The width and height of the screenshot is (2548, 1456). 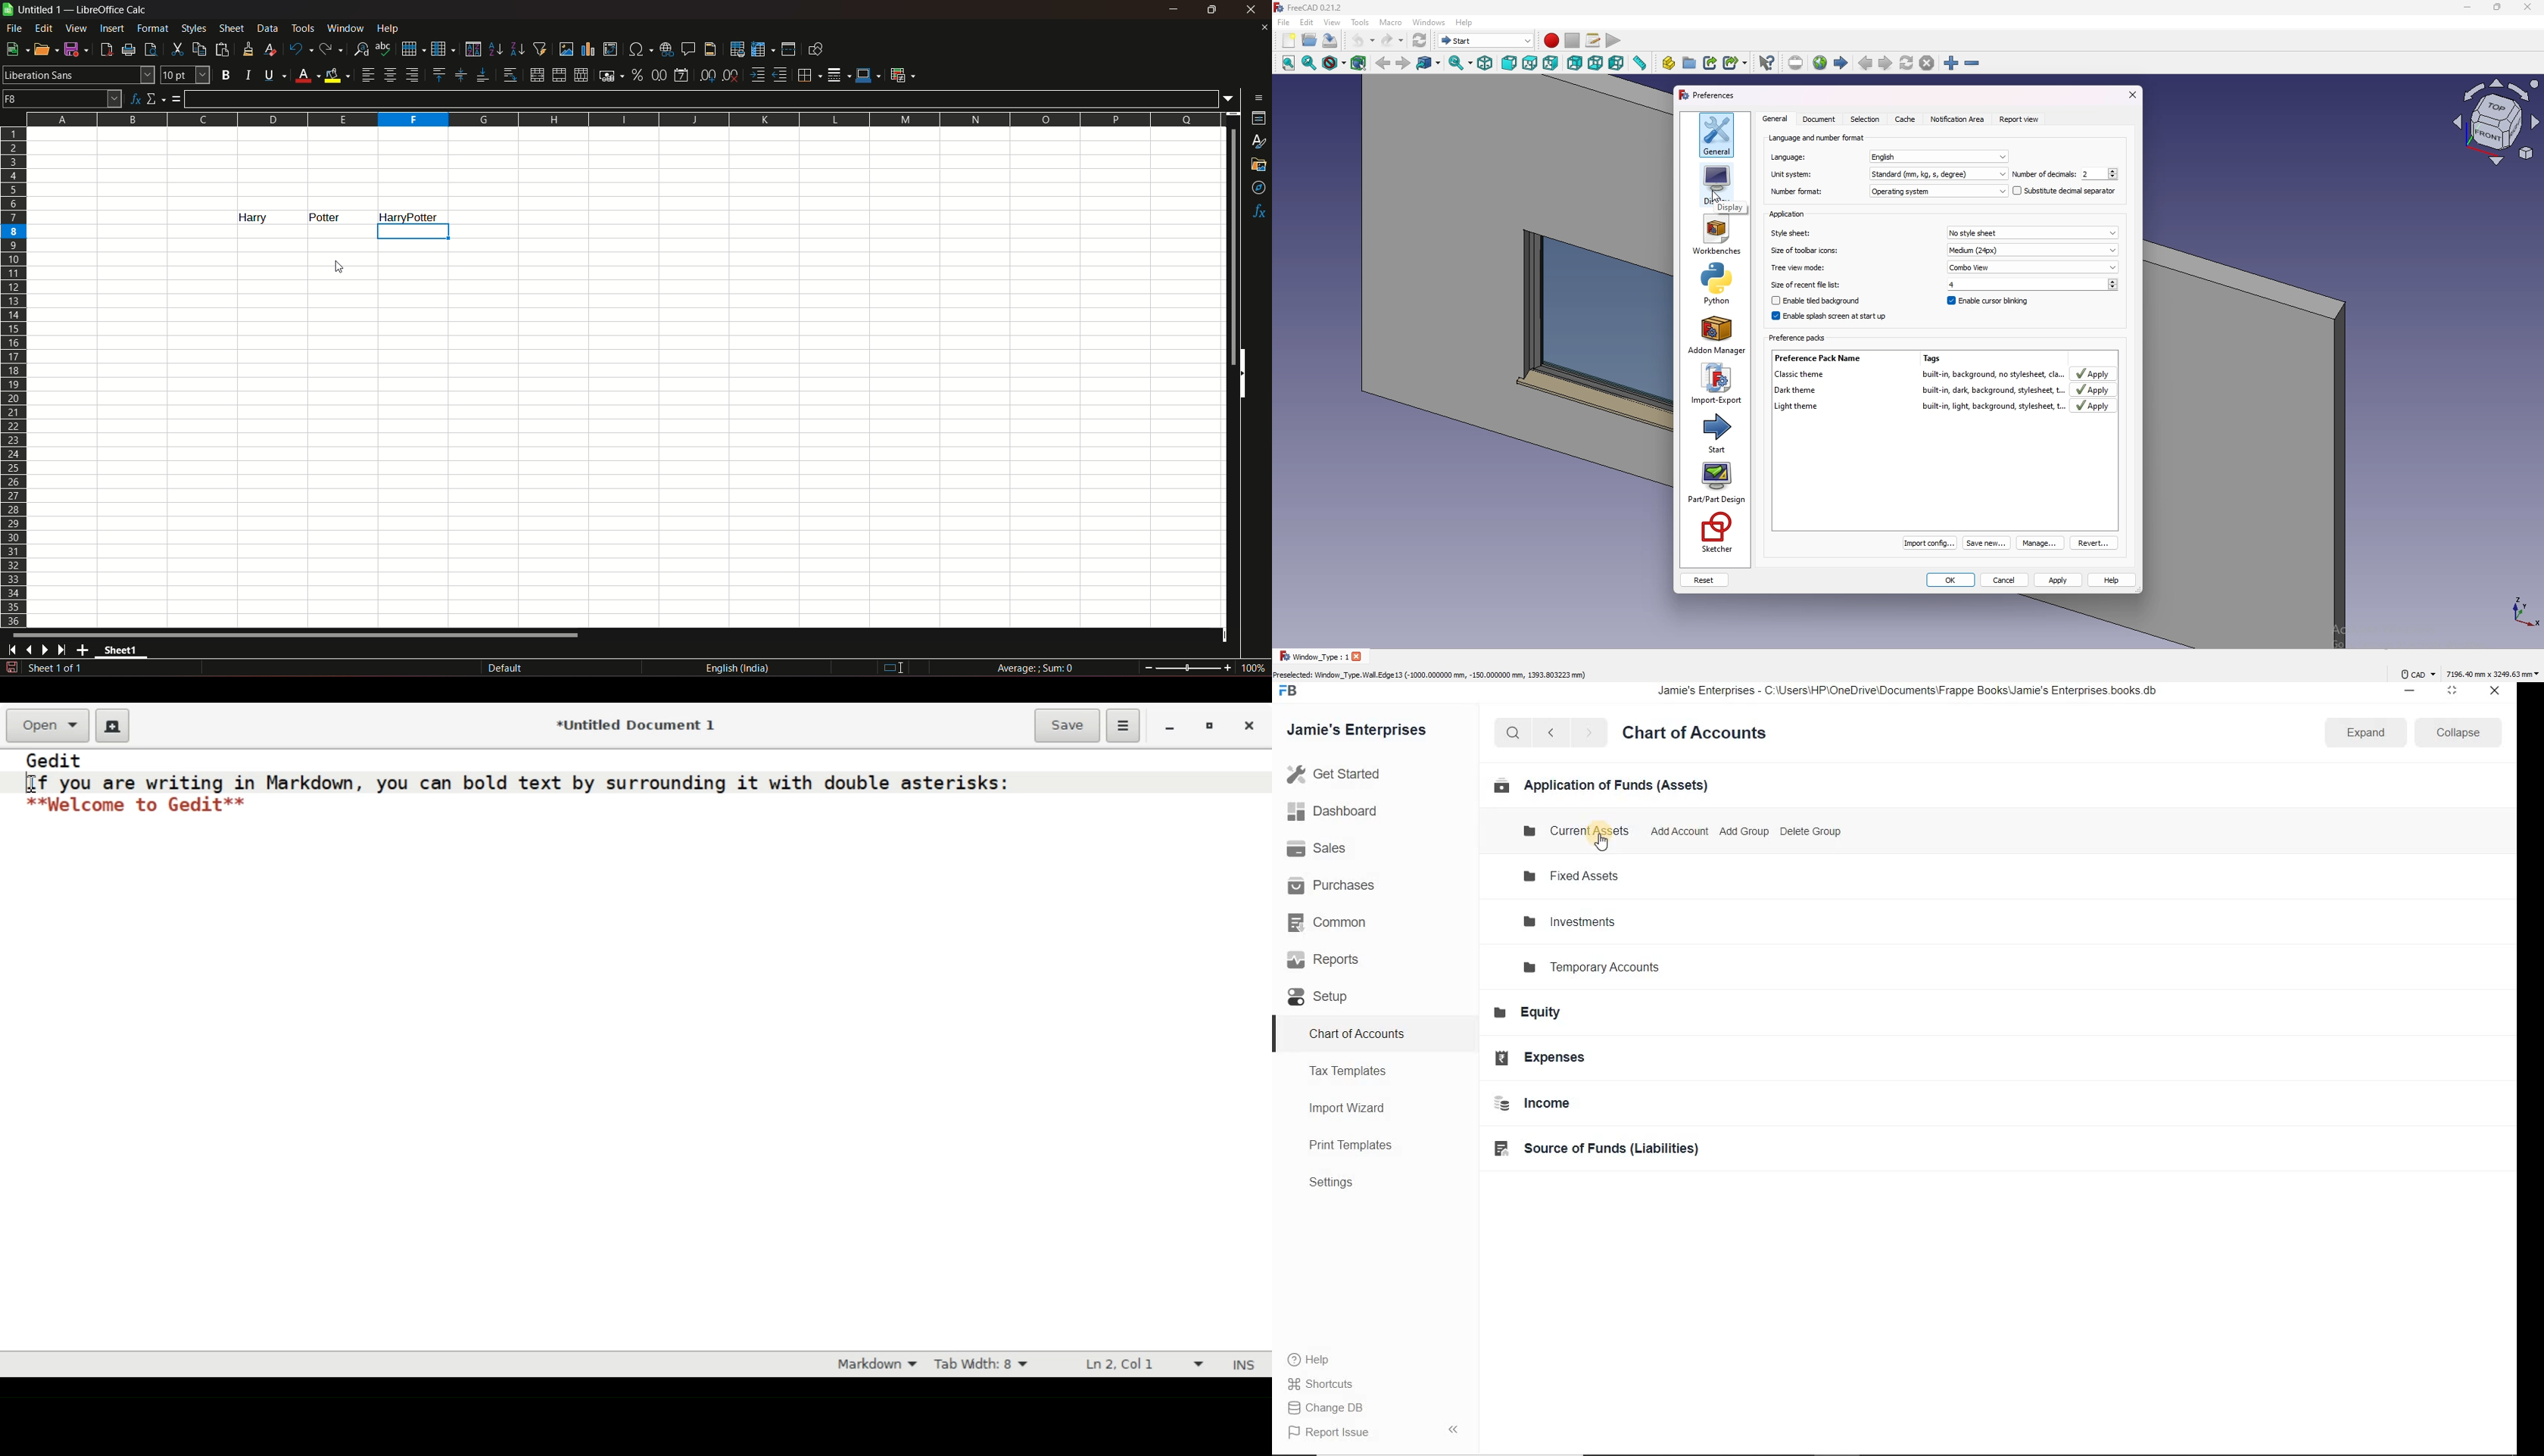 I want to click on italic, so click(x=248, y=74).